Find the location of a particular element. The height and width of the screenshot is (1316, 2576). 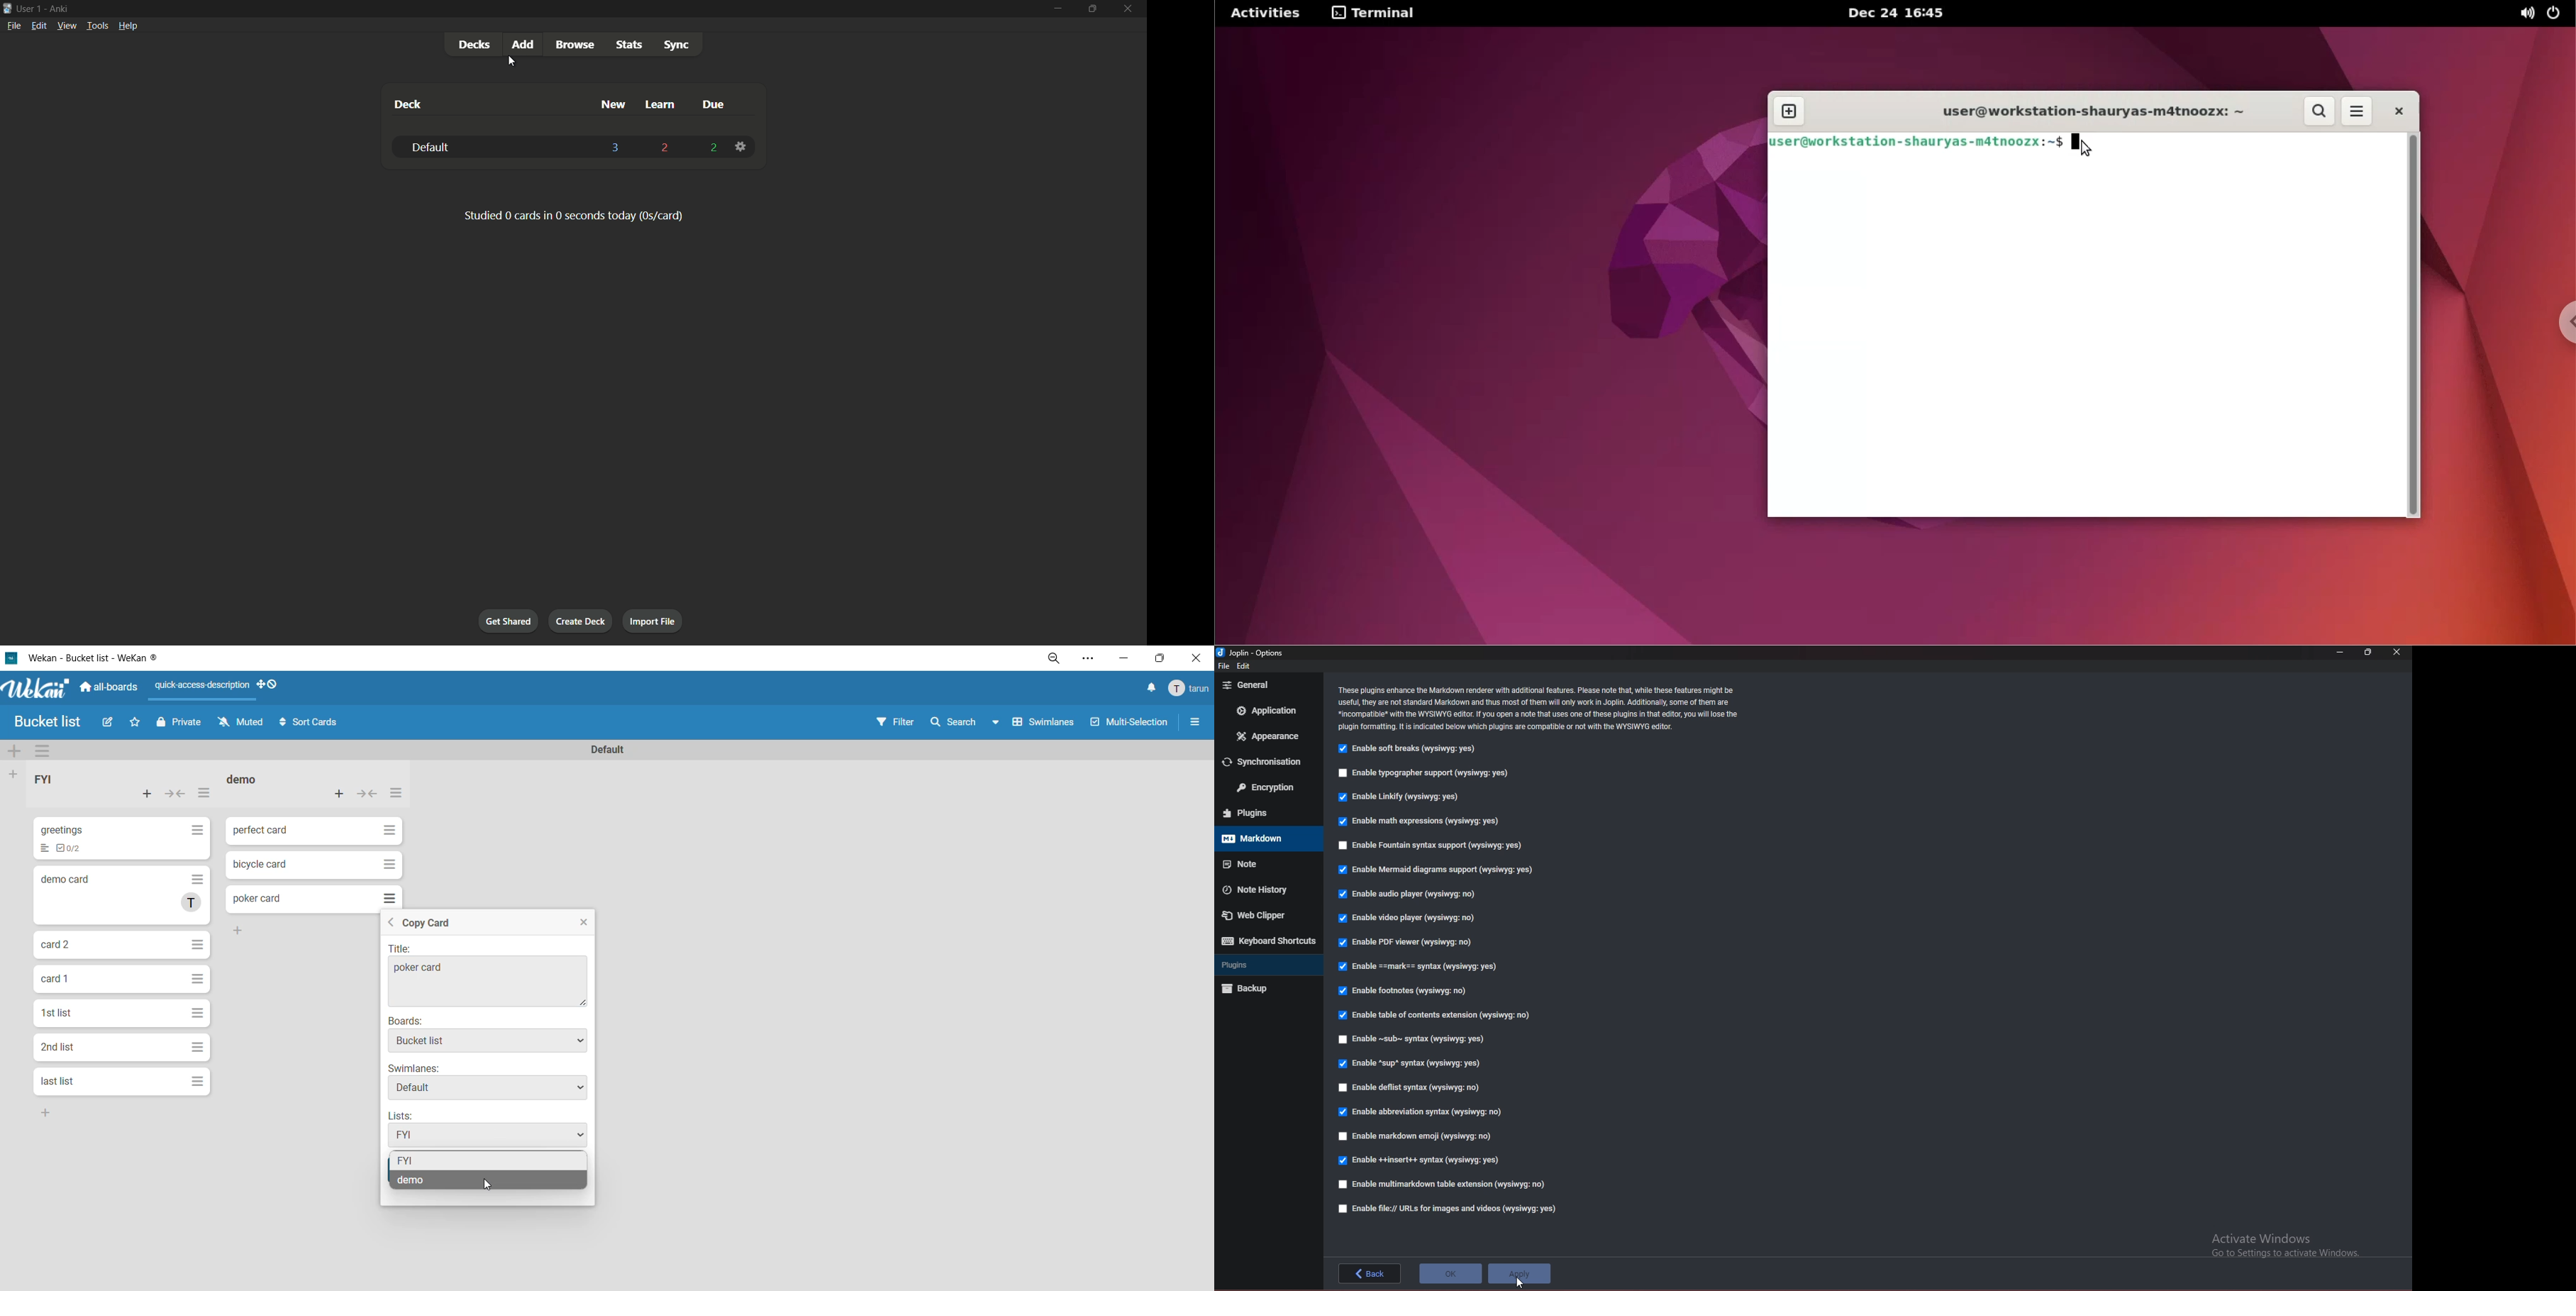

last list is located at coordinates (58, 1081).